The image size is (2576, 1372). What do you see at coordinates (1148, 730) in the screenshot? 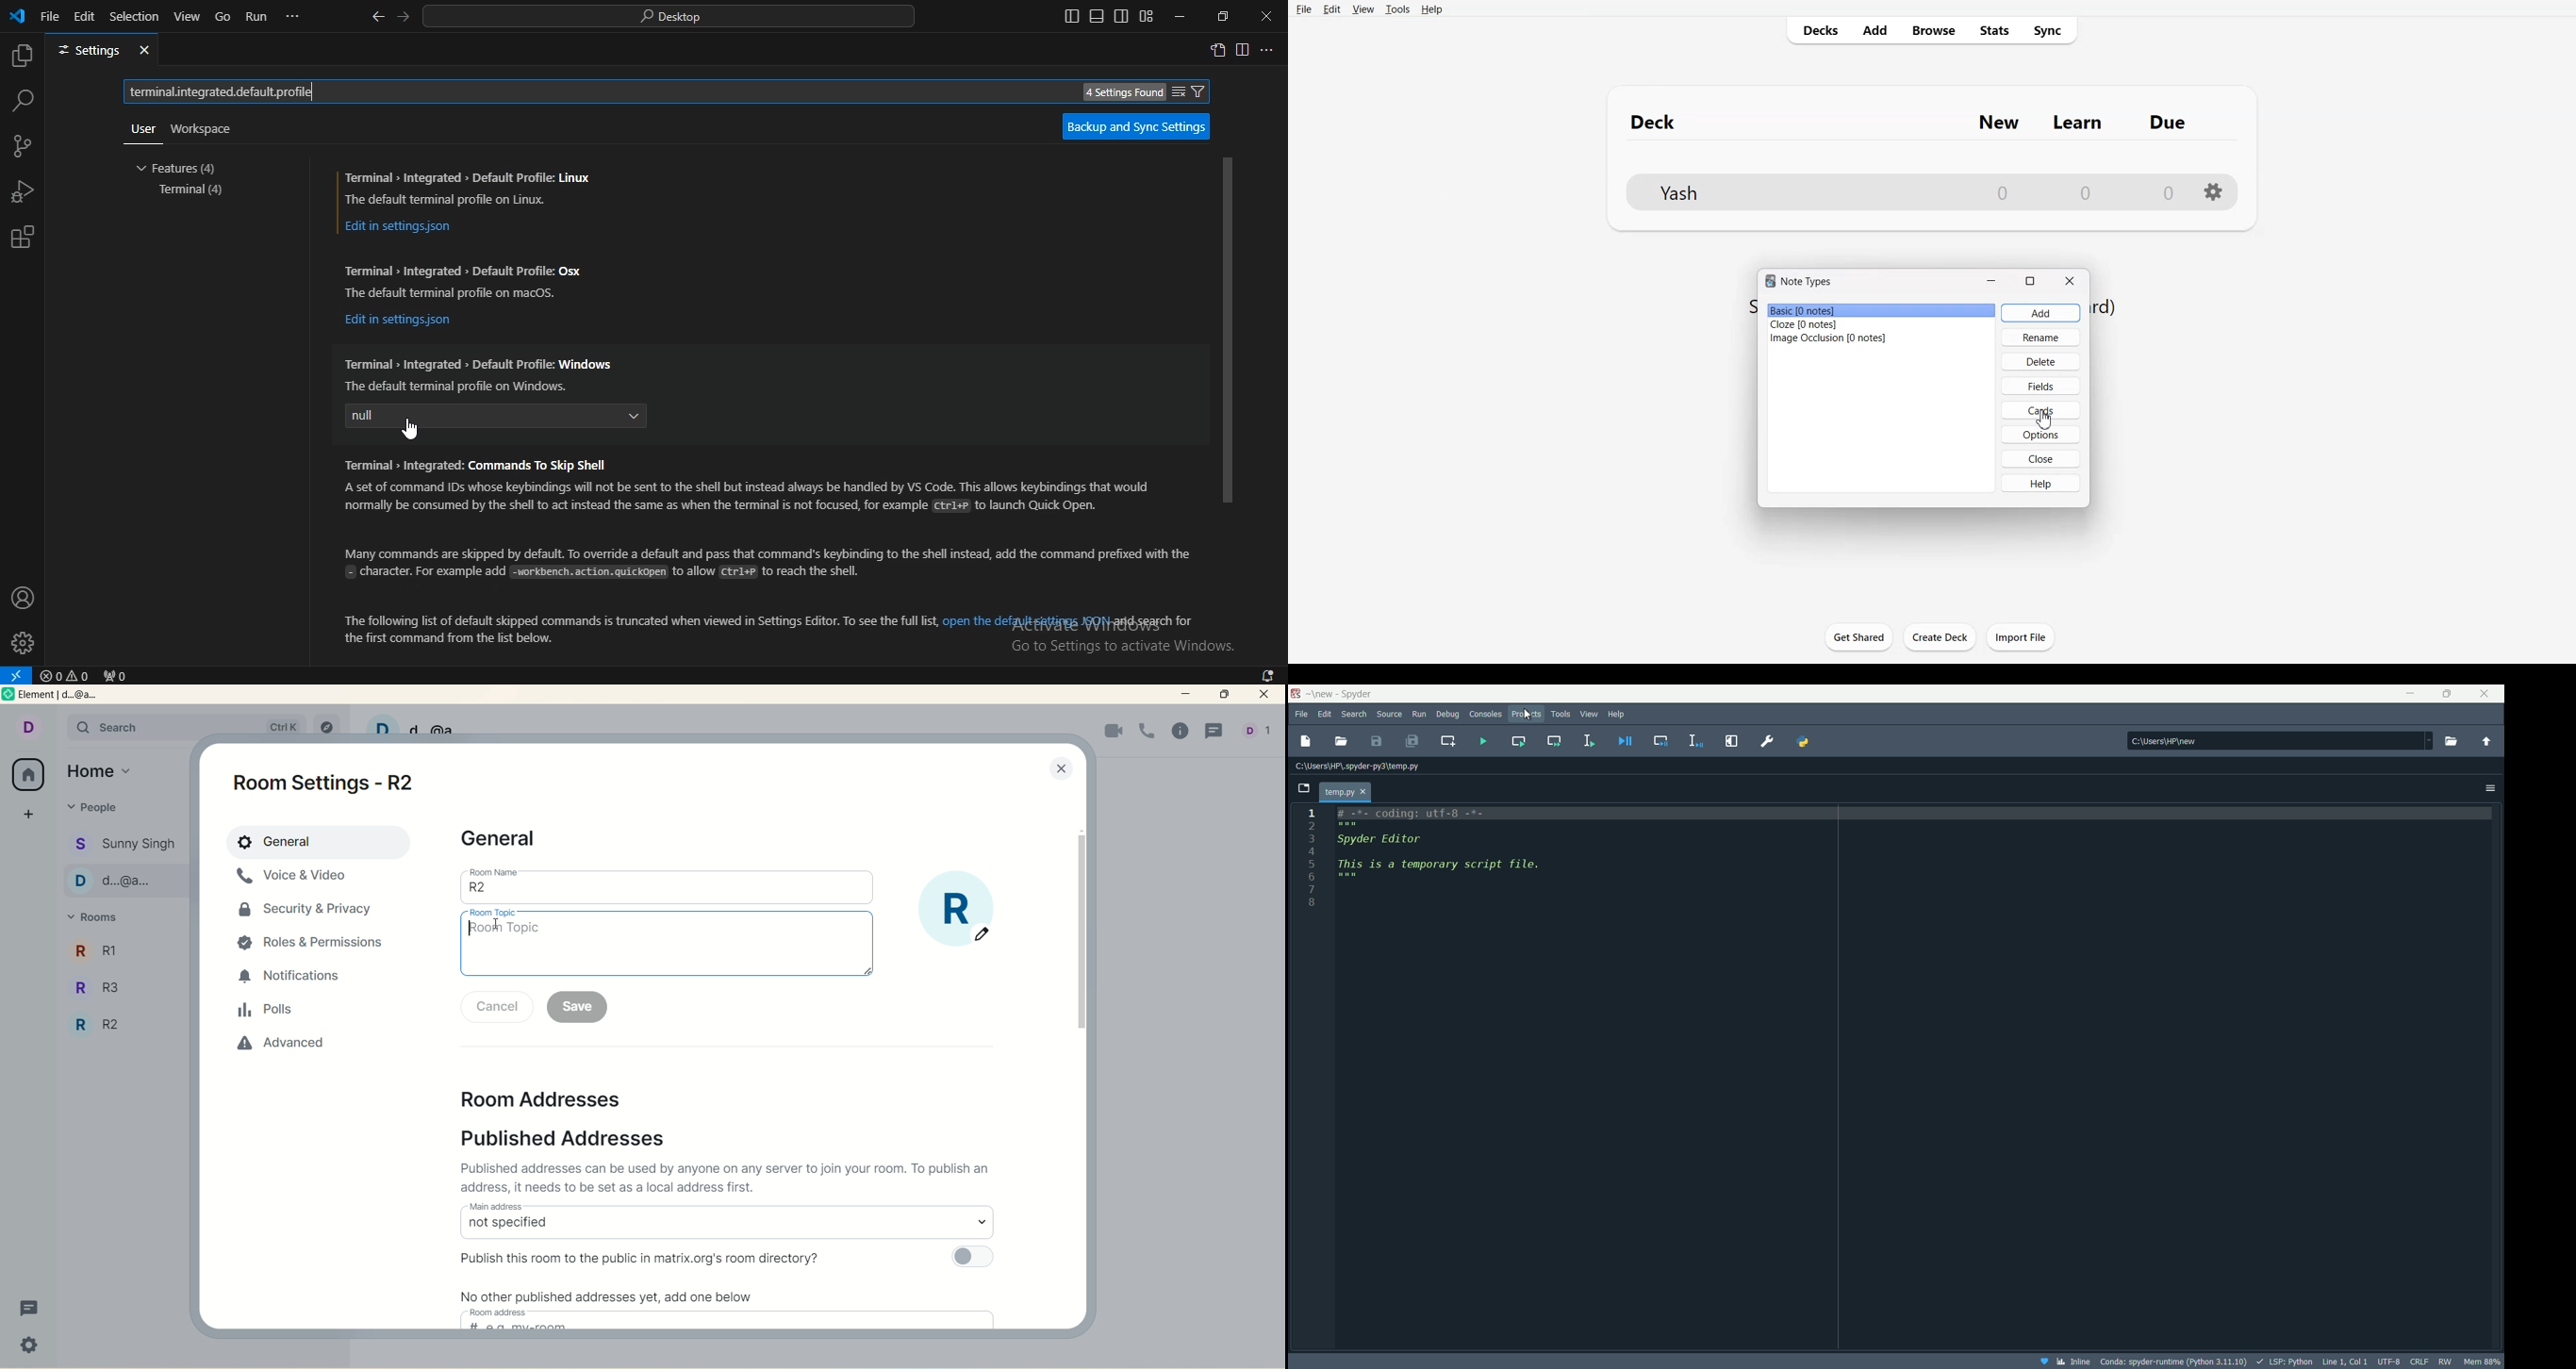
I see `voice call` at bounding box center [1148, 730].